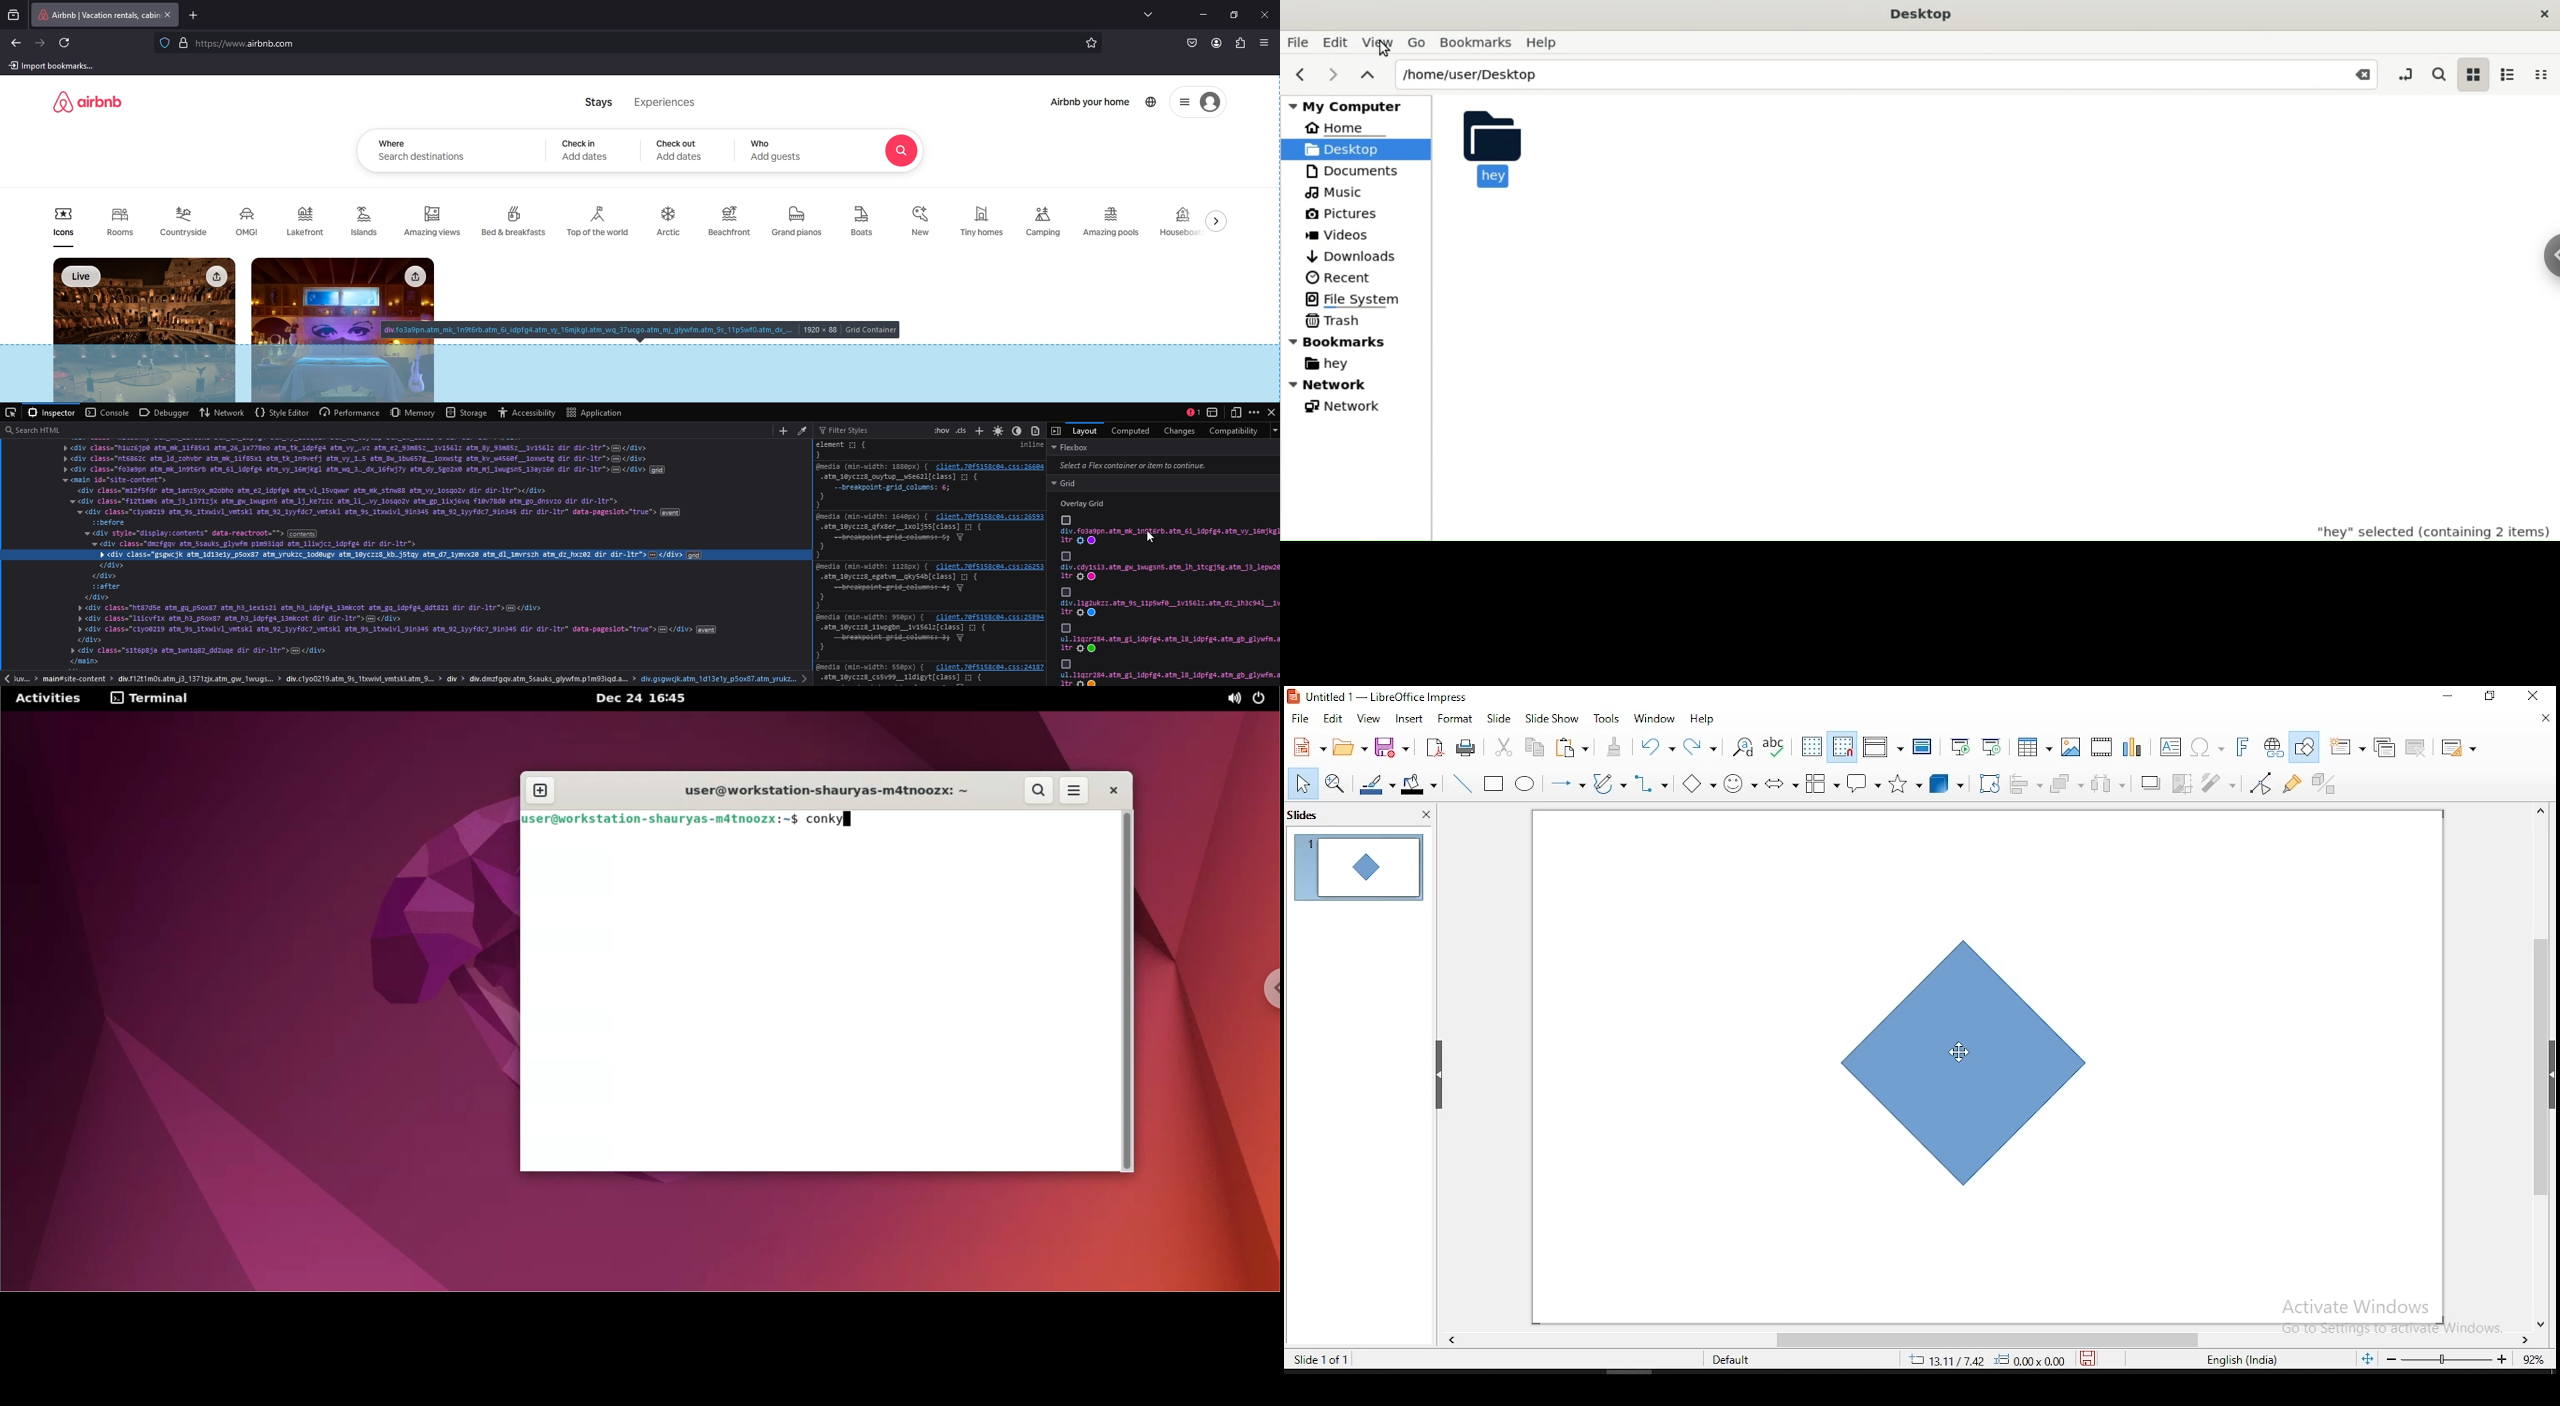 This screenshot has height=1428, width=2576. I want to click on logo, so click(87, 101).